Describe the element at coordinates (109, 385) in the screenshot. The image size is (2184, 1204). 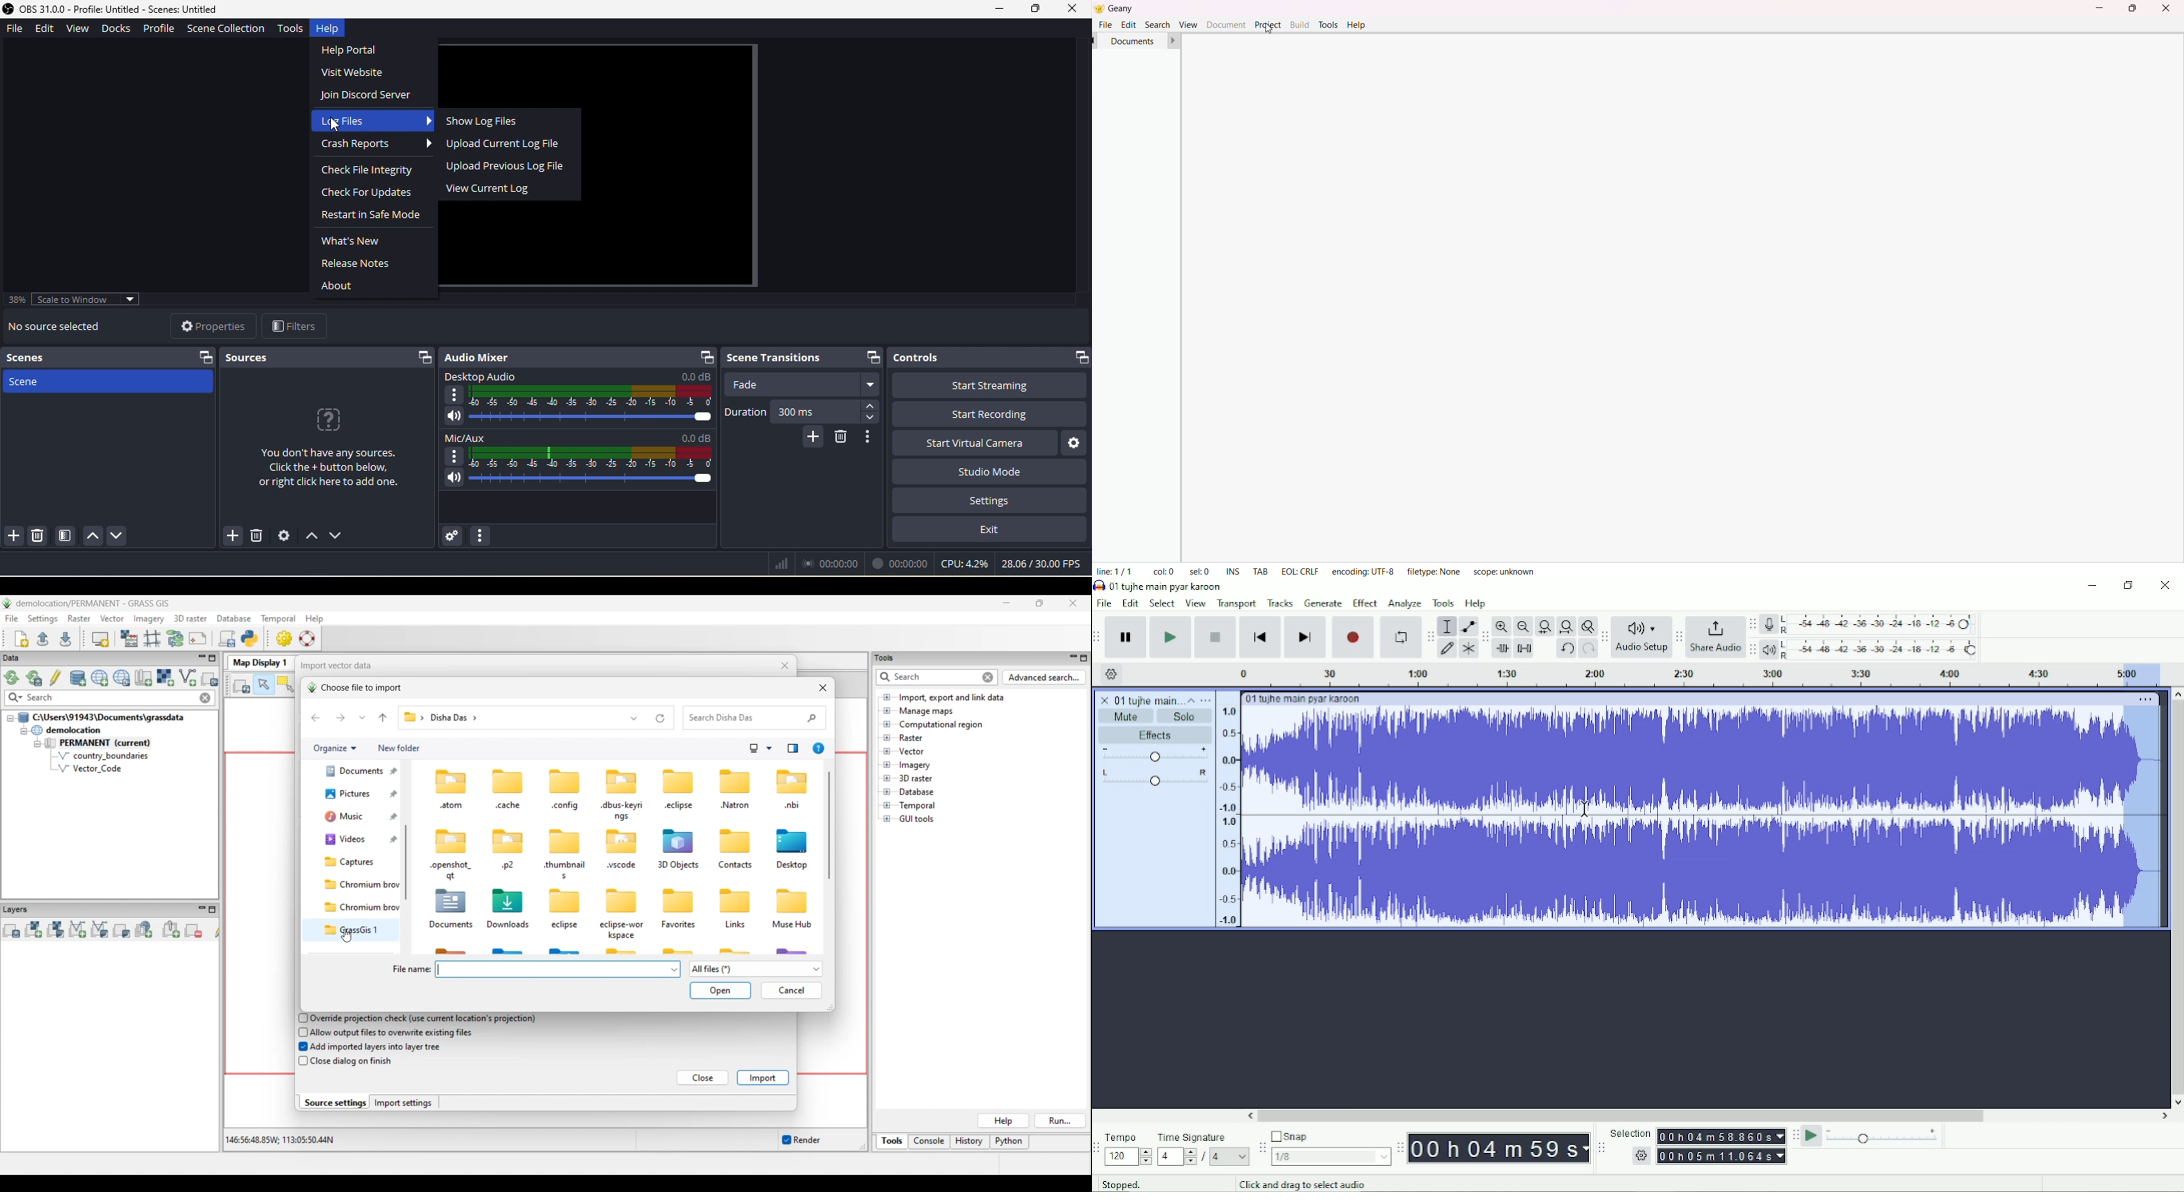
I see `scene` at that location.